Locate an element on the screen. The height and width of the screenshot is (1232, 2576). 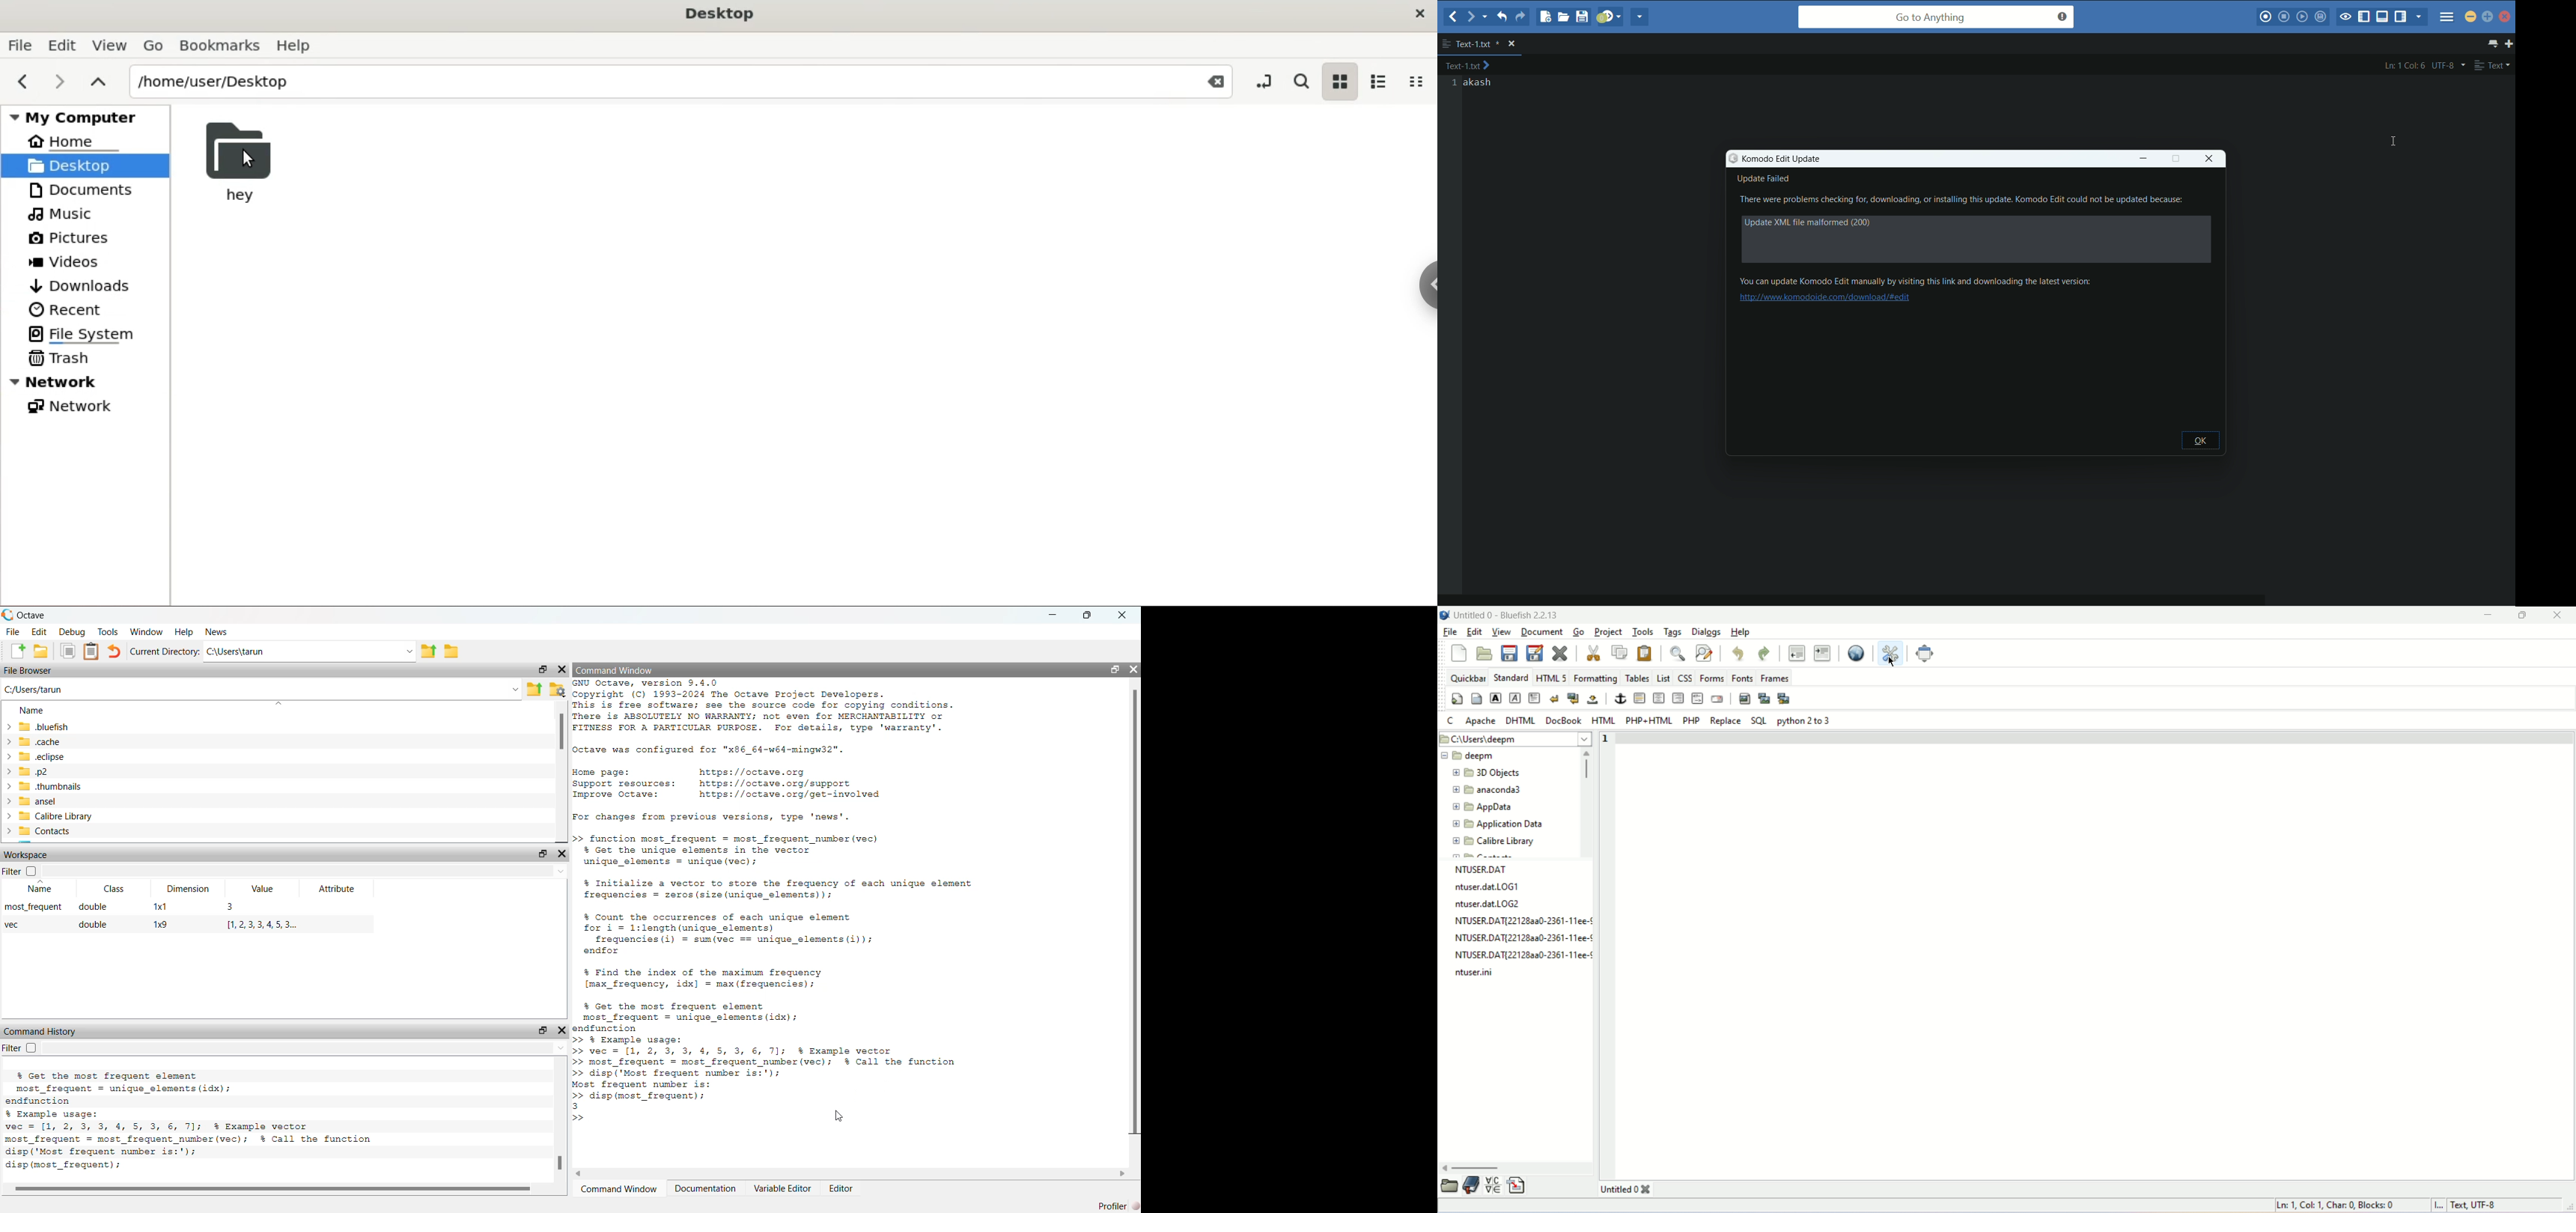
vertical scroll bar is located at coordinates (562, 772).